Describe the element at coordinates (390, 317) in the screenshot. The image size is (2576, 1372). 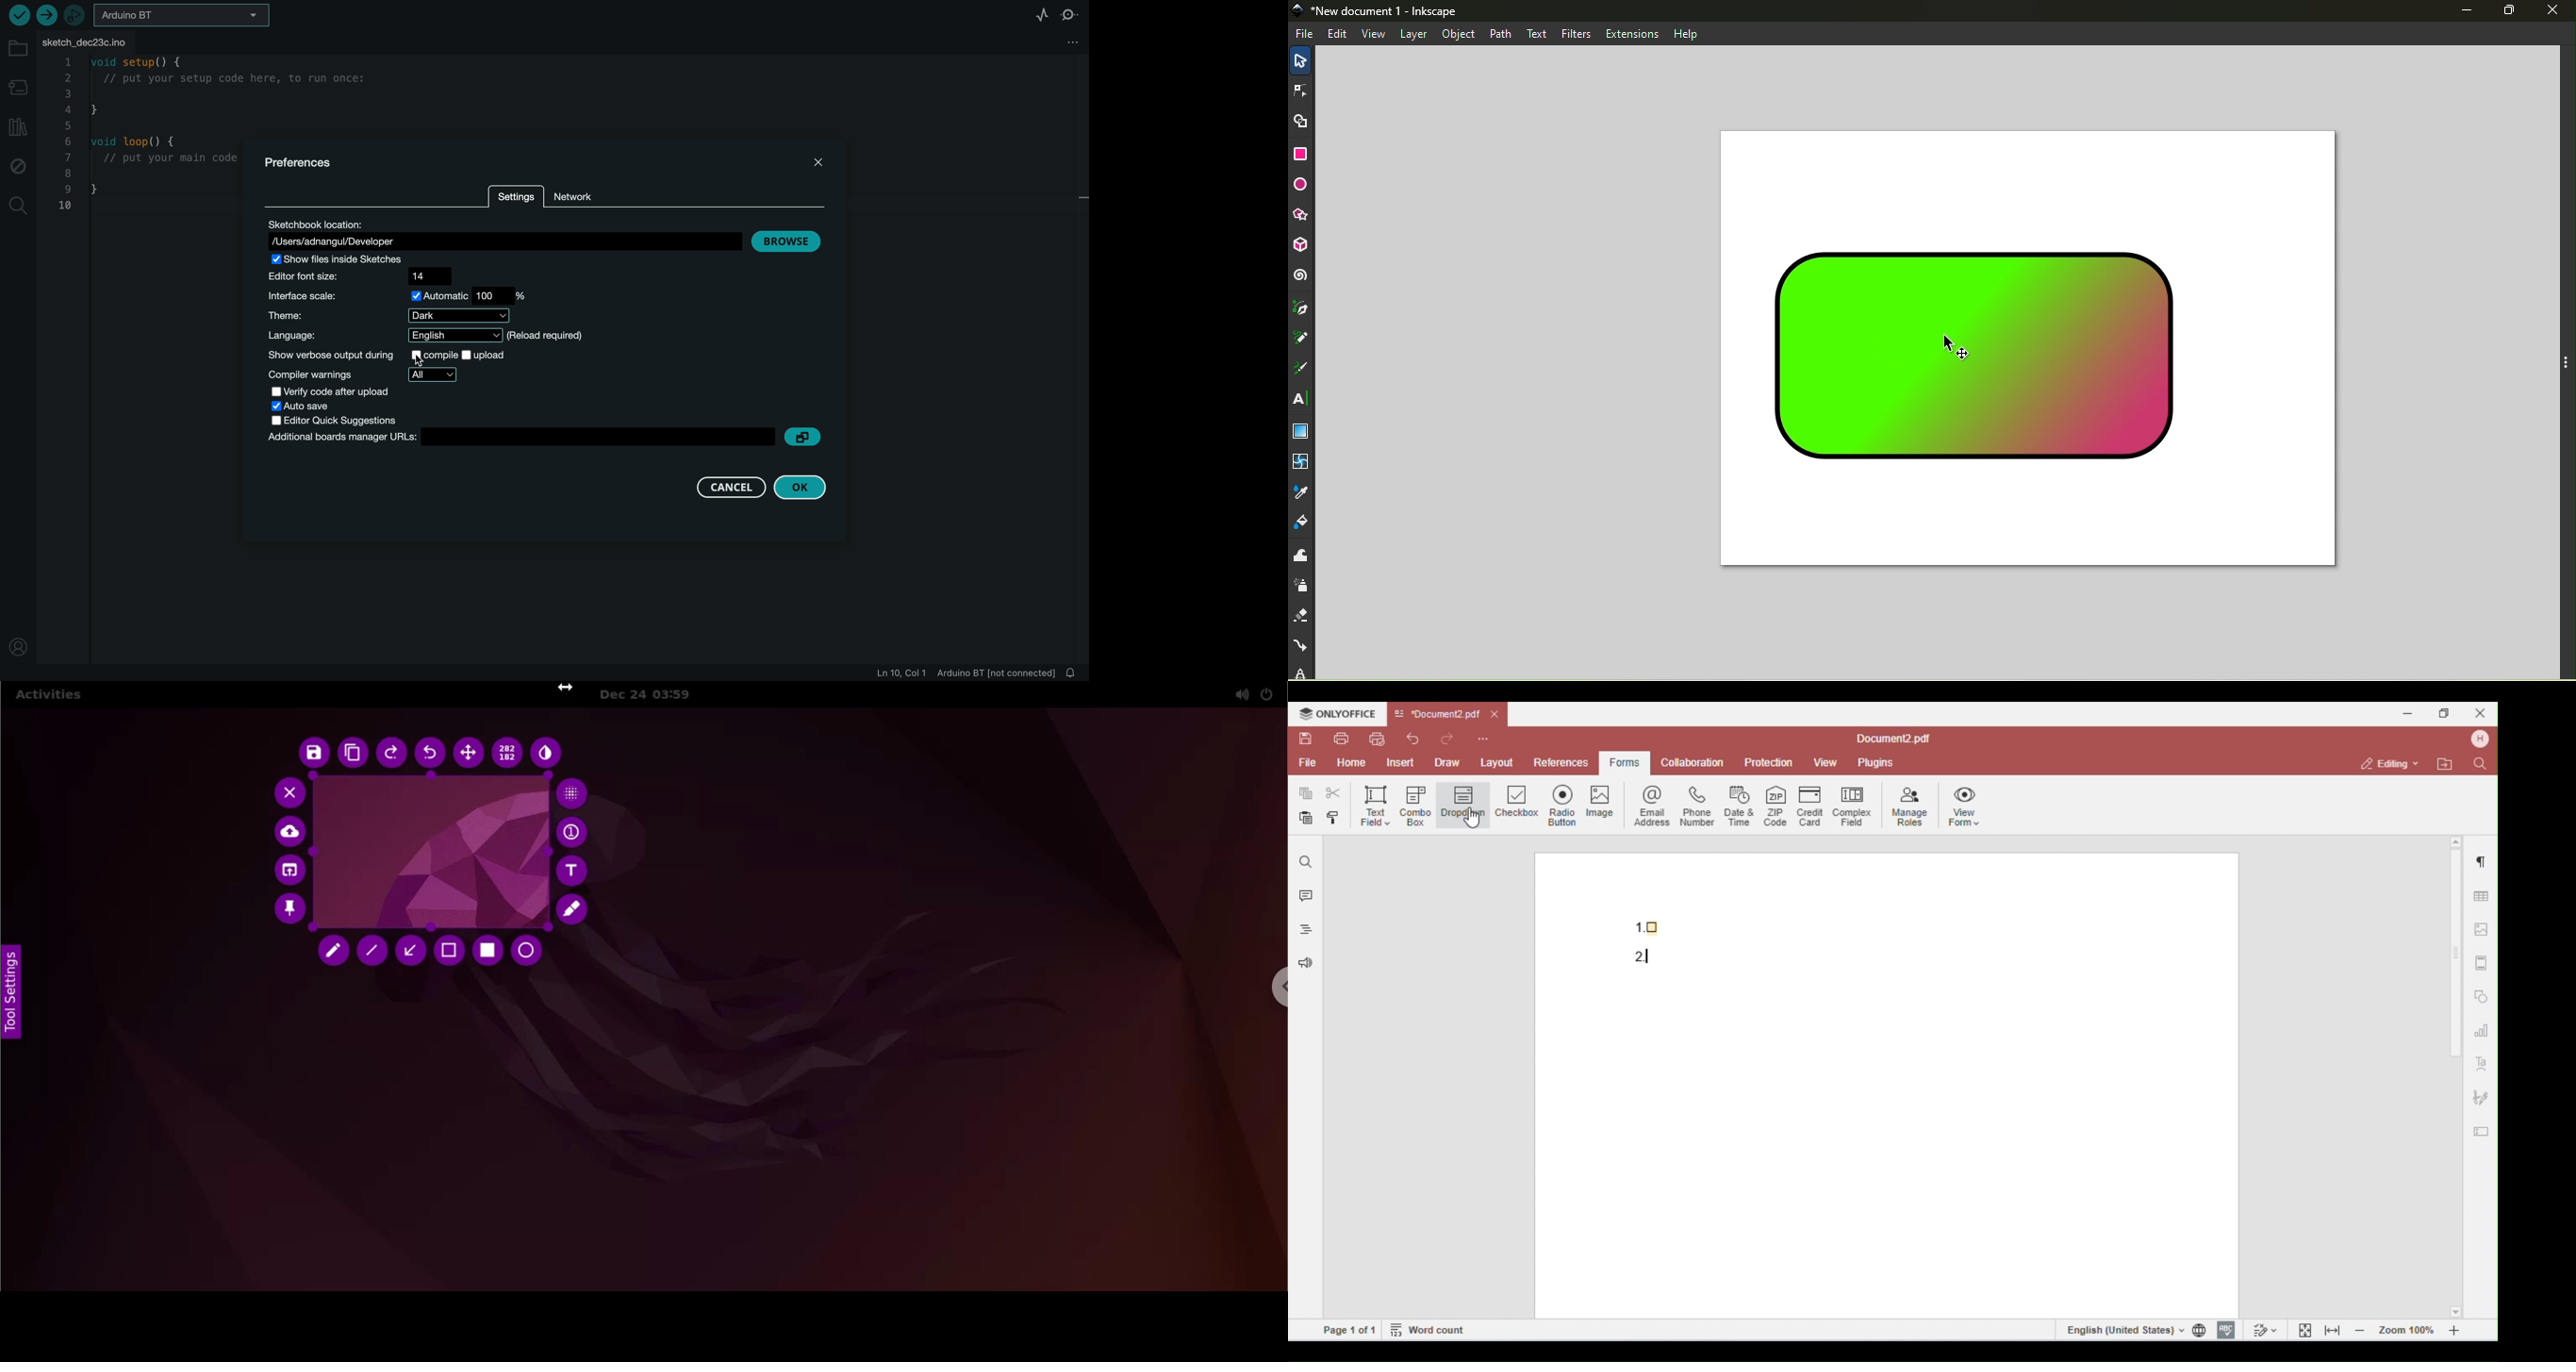
I see `theme` at that location.